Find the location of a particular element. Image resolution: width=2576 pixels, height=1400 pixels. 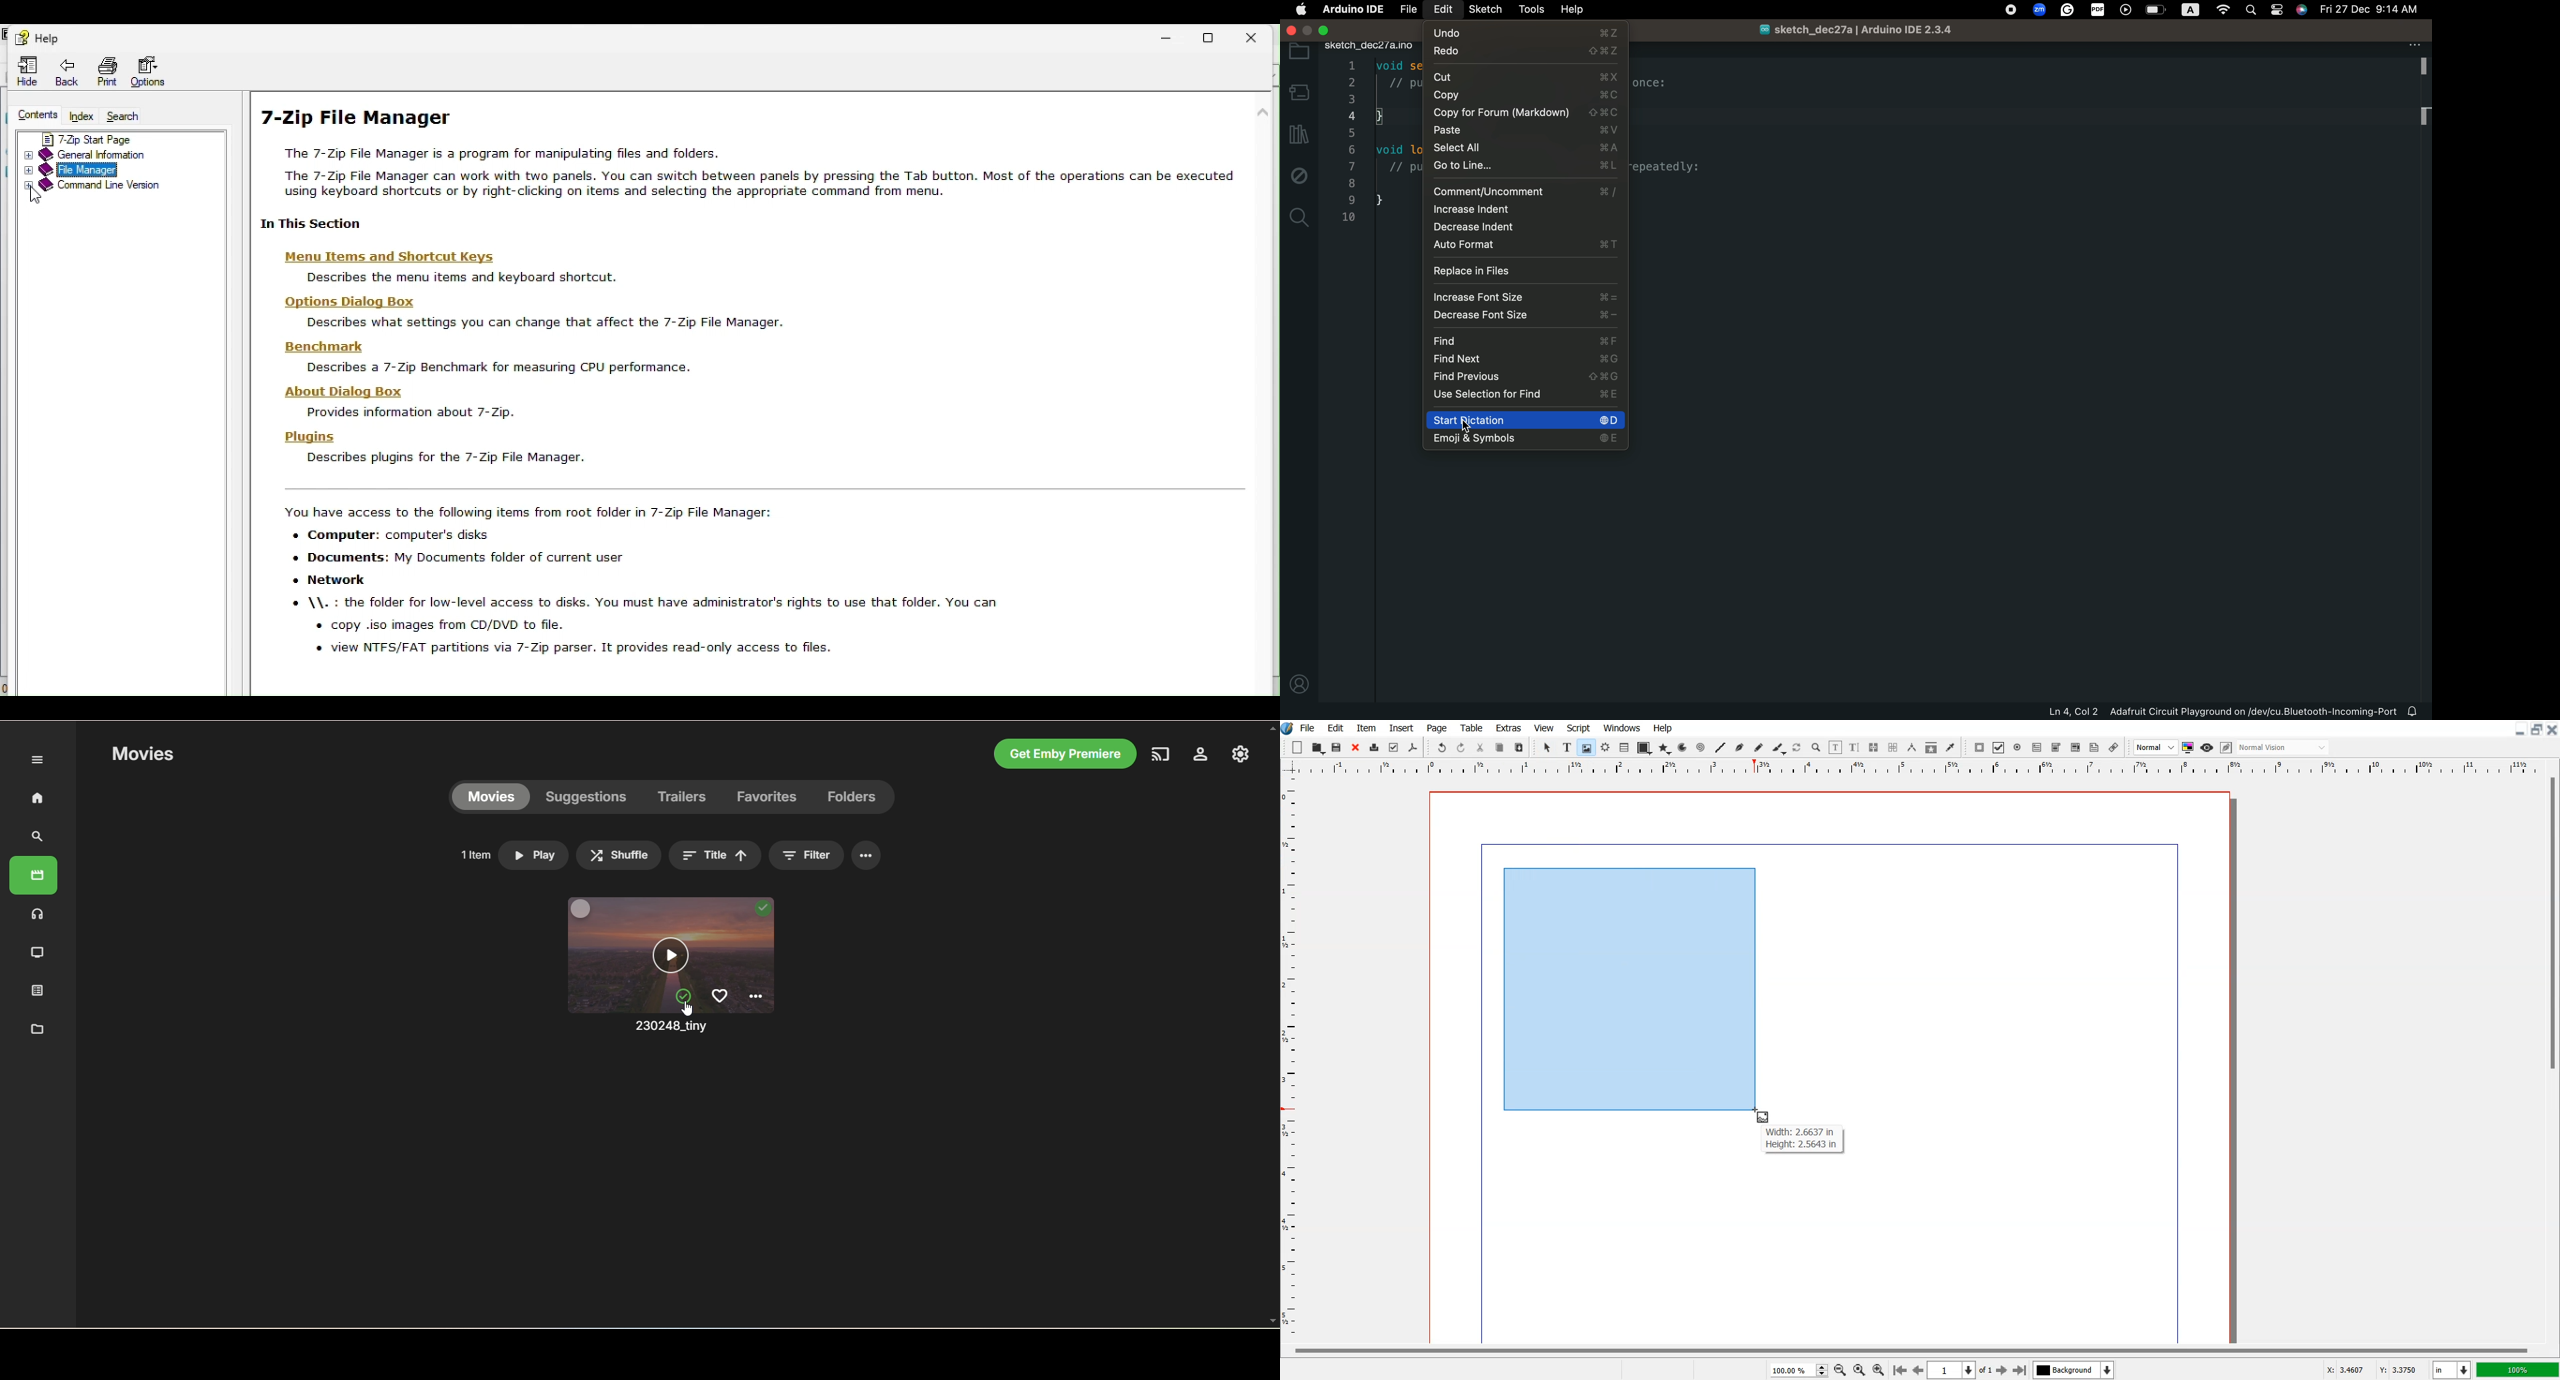

Maximize is located at coordinates (2536, 729).